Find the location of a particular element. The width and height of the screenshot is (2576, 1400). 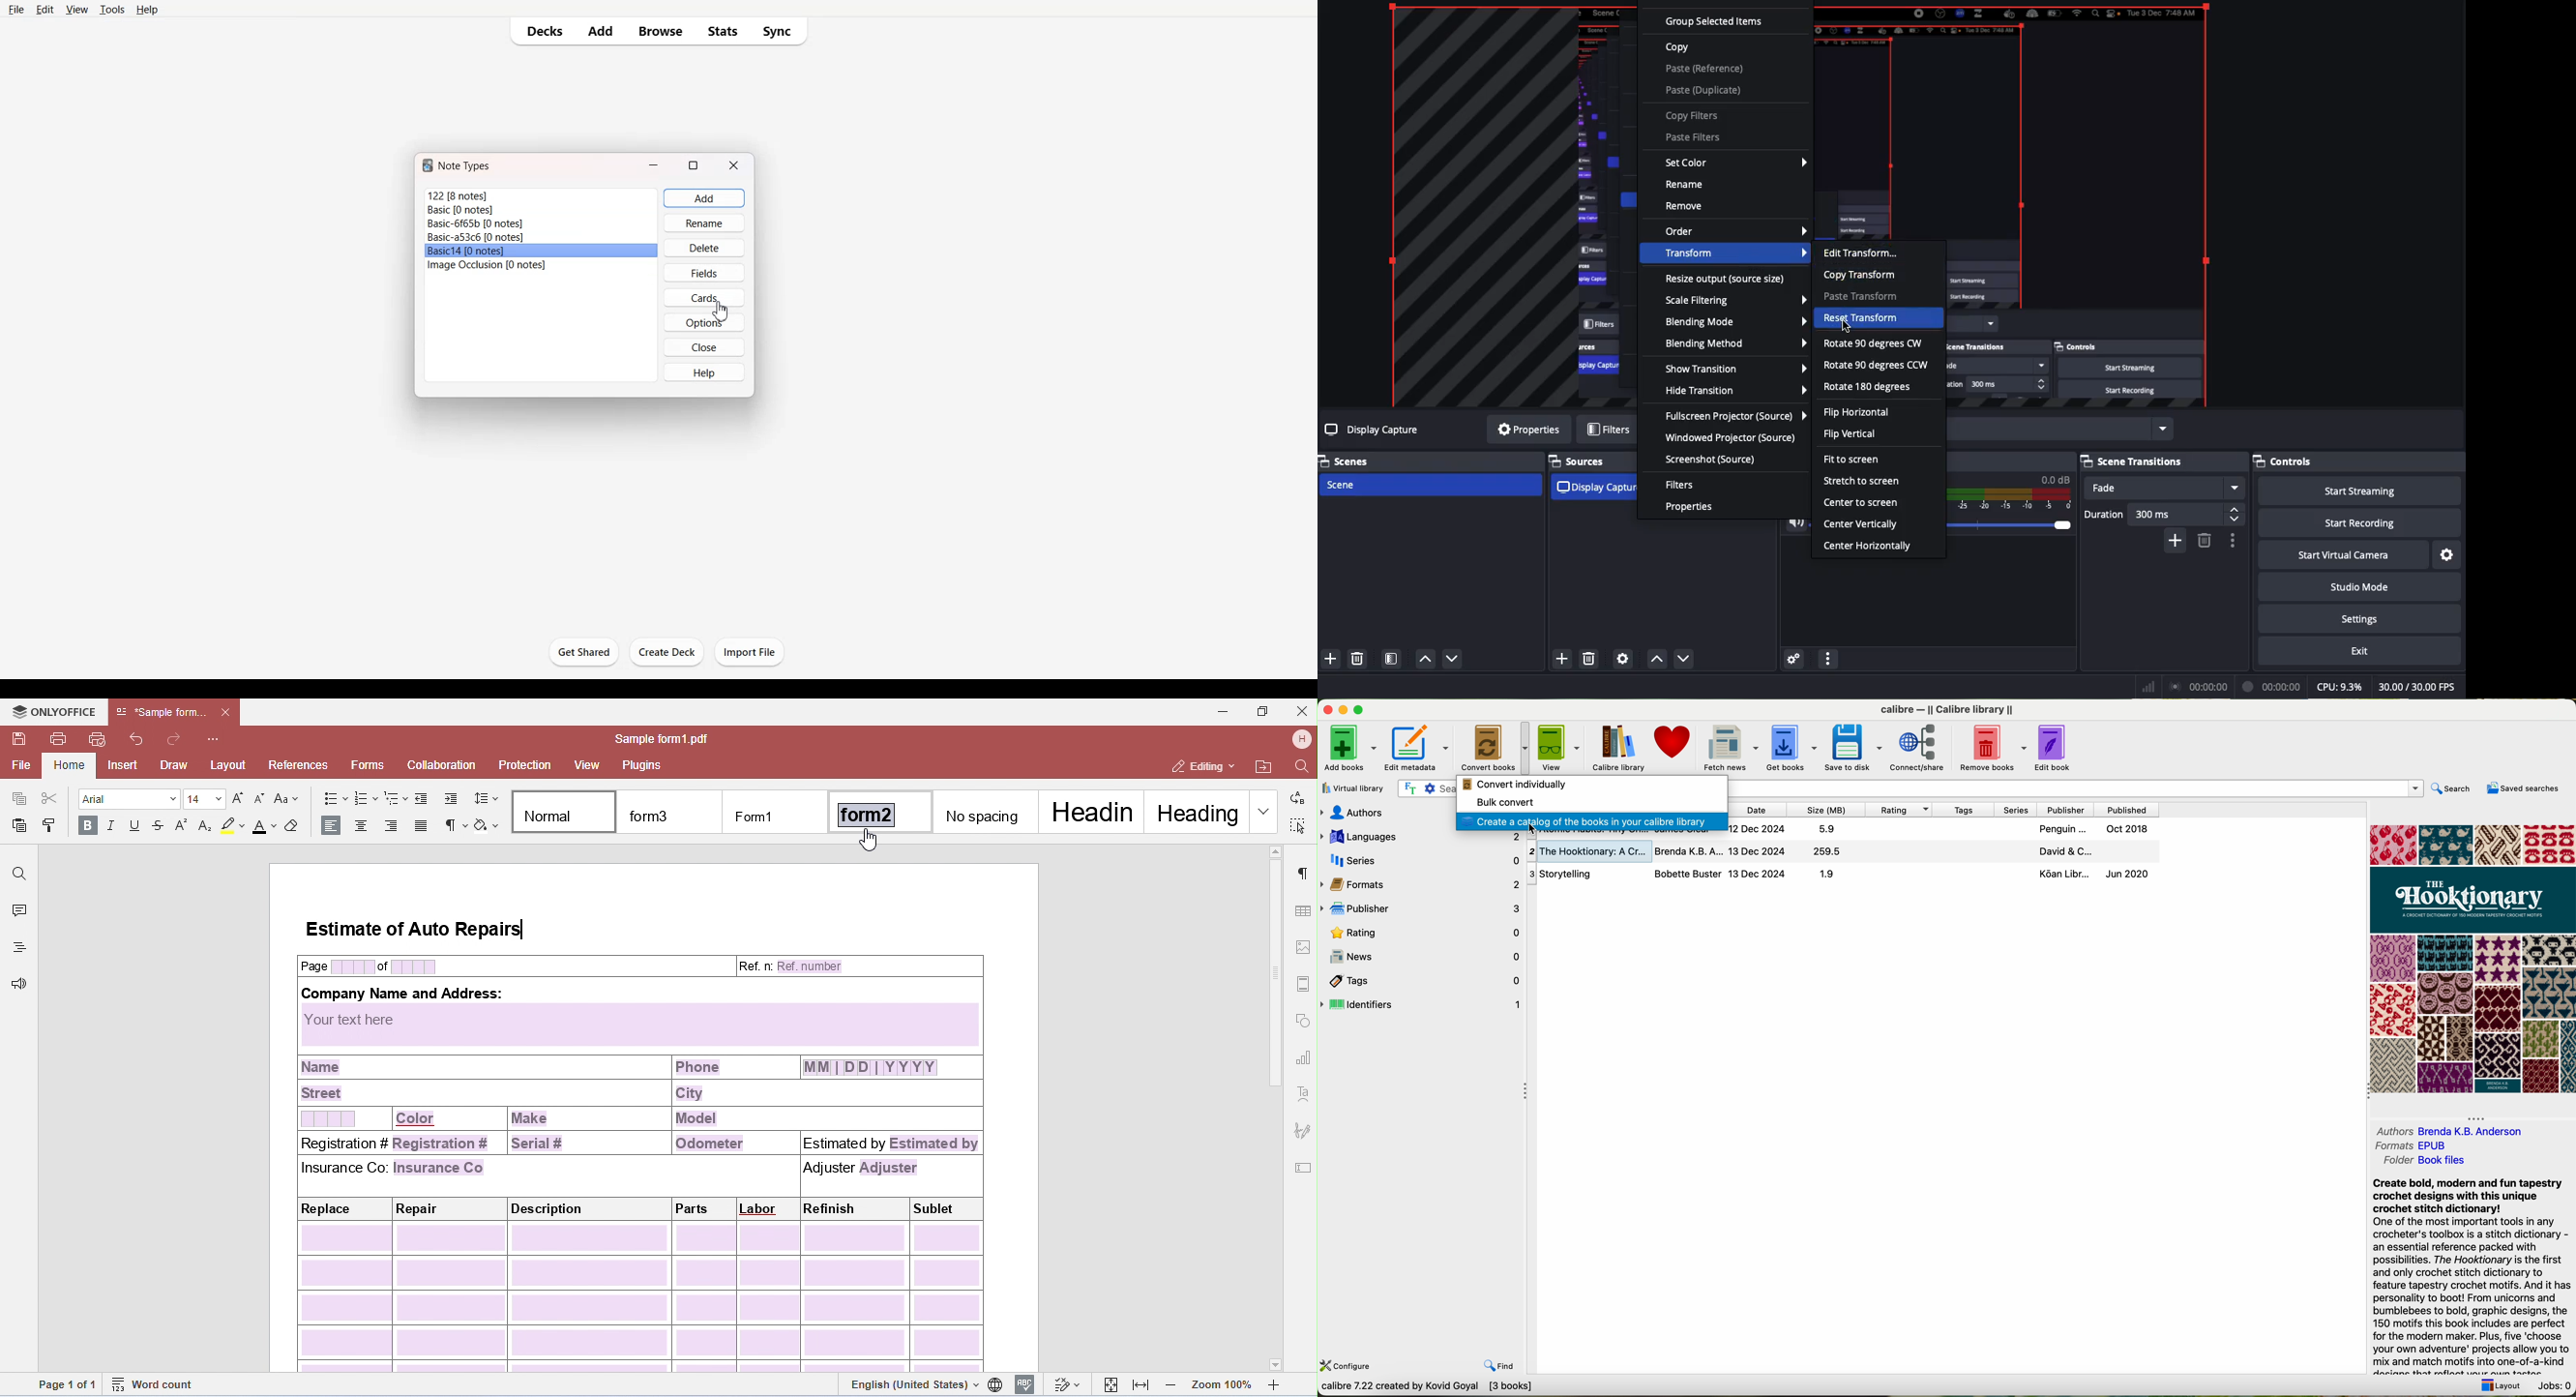

Click is located at coordinates (1853, 326).